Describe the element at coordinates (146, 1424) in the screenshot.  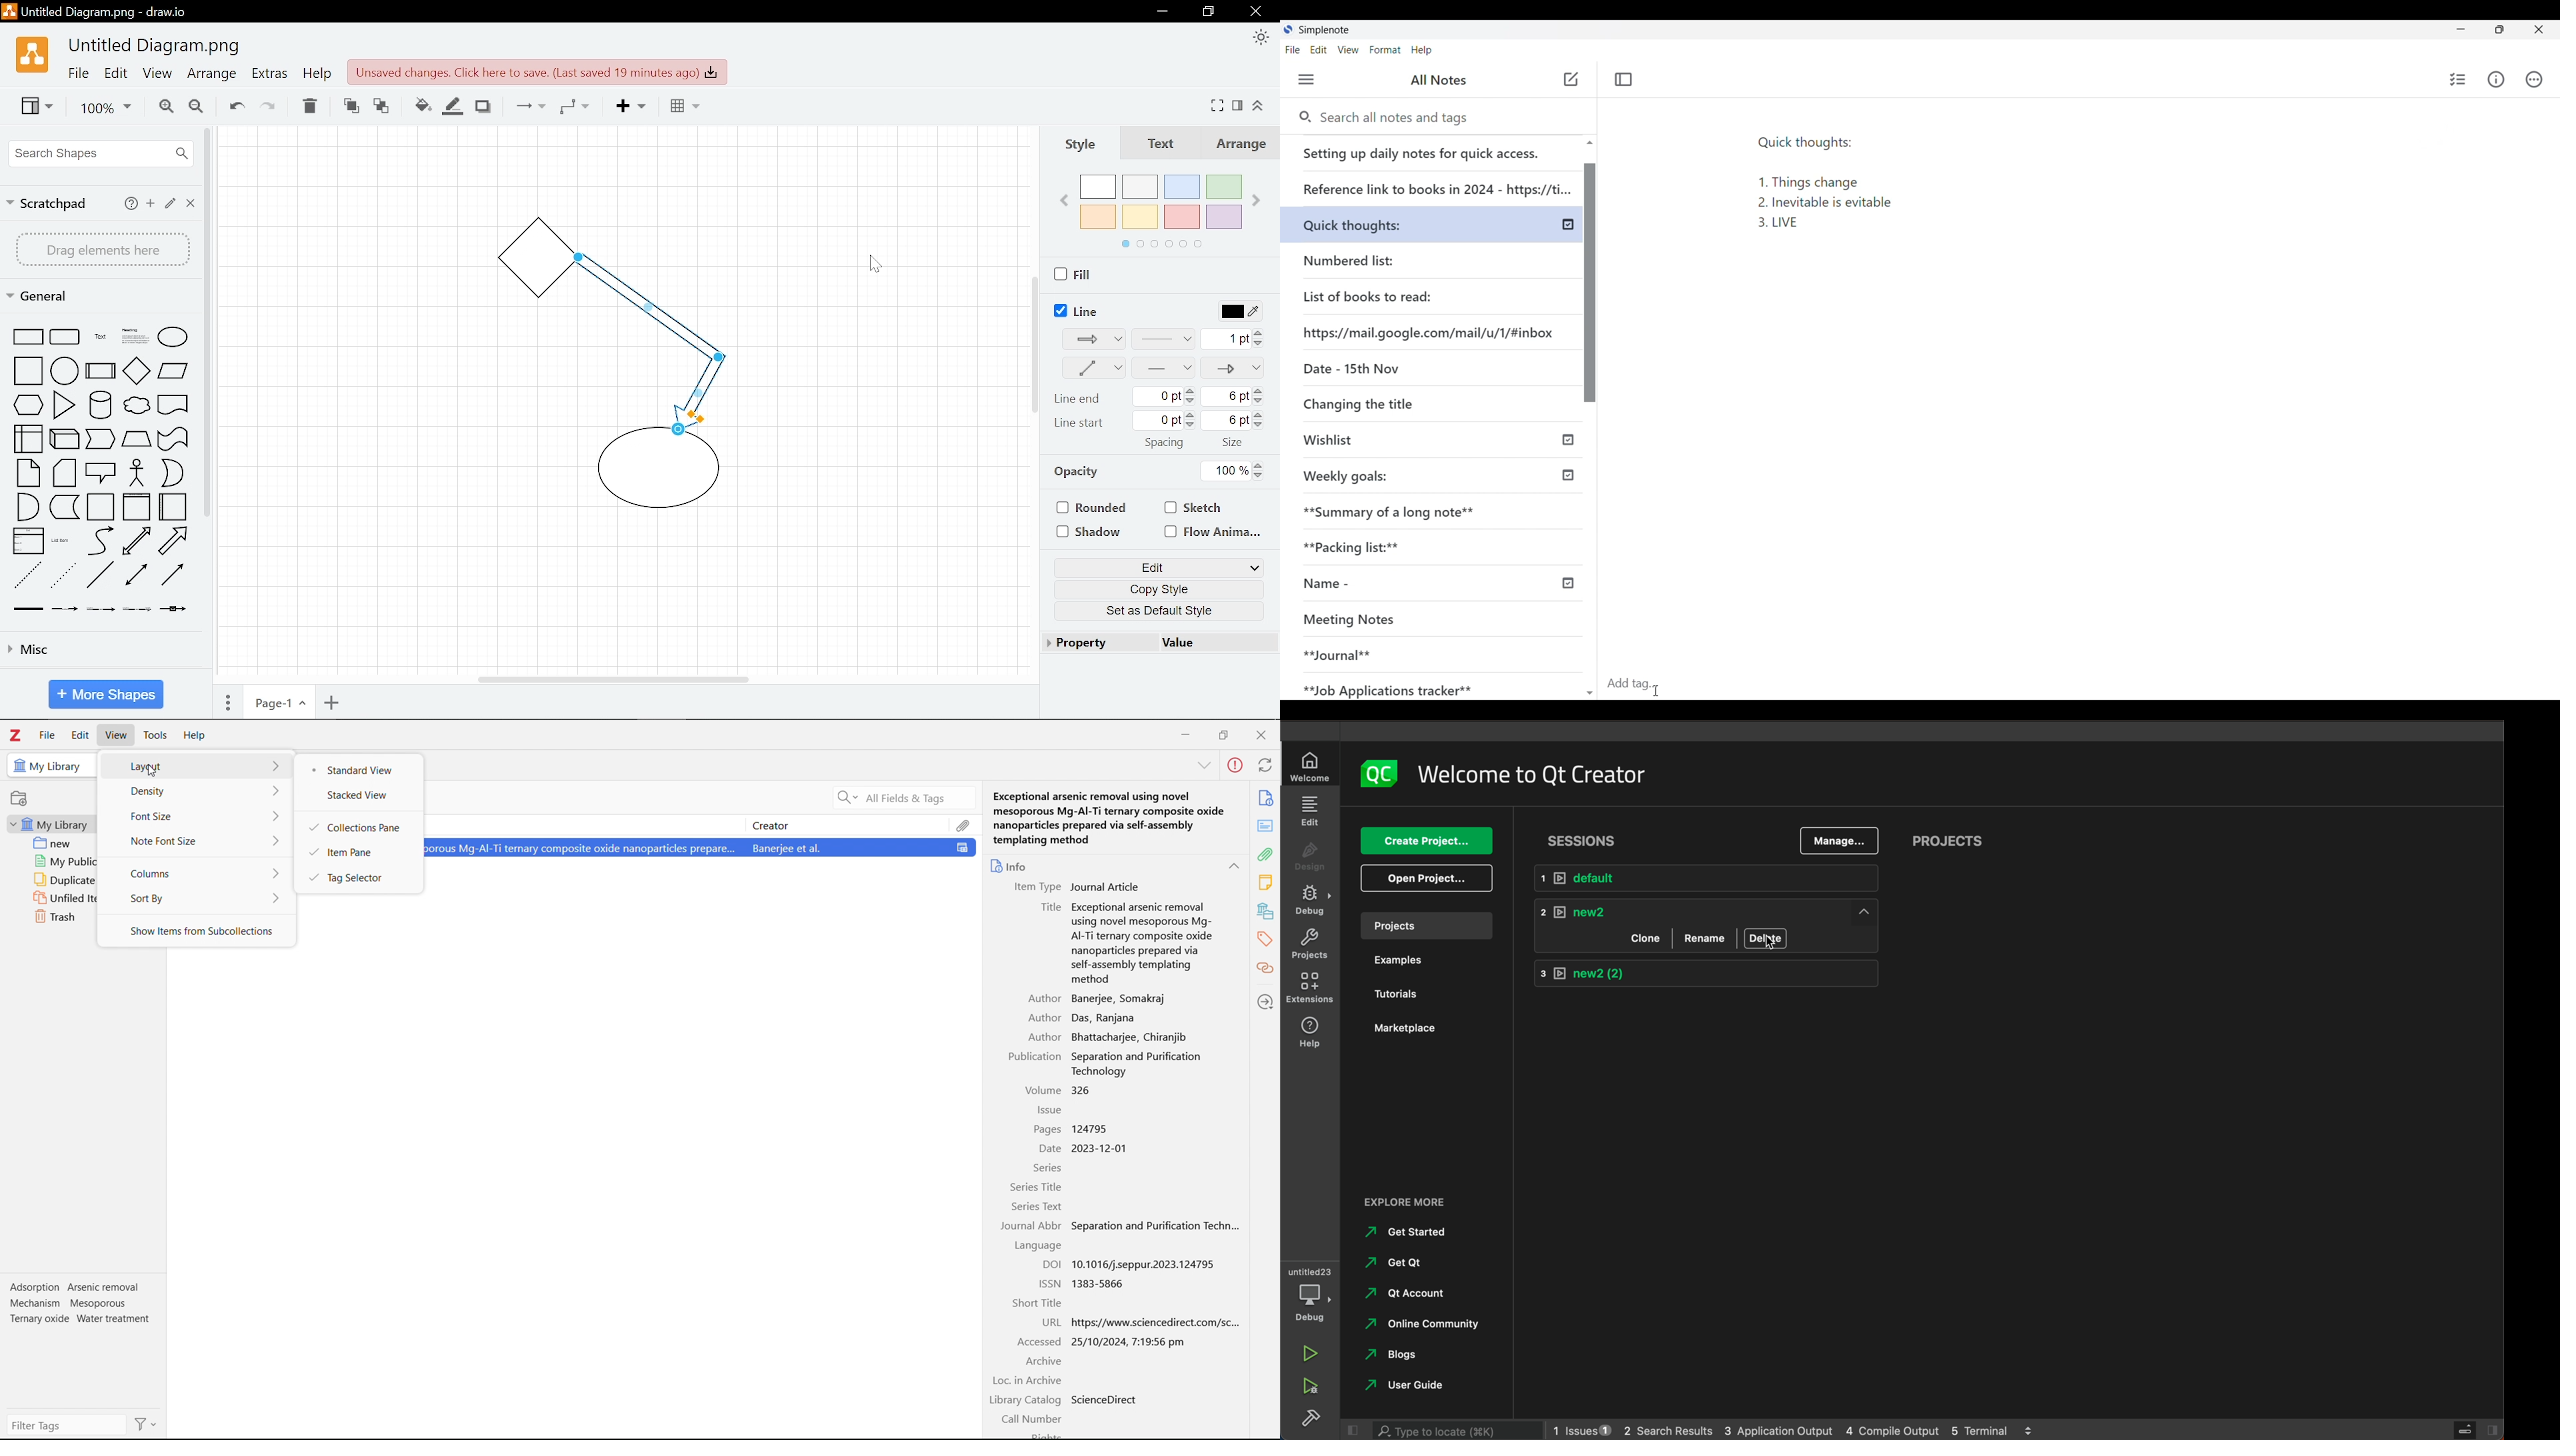
I see `Filters` at that location.